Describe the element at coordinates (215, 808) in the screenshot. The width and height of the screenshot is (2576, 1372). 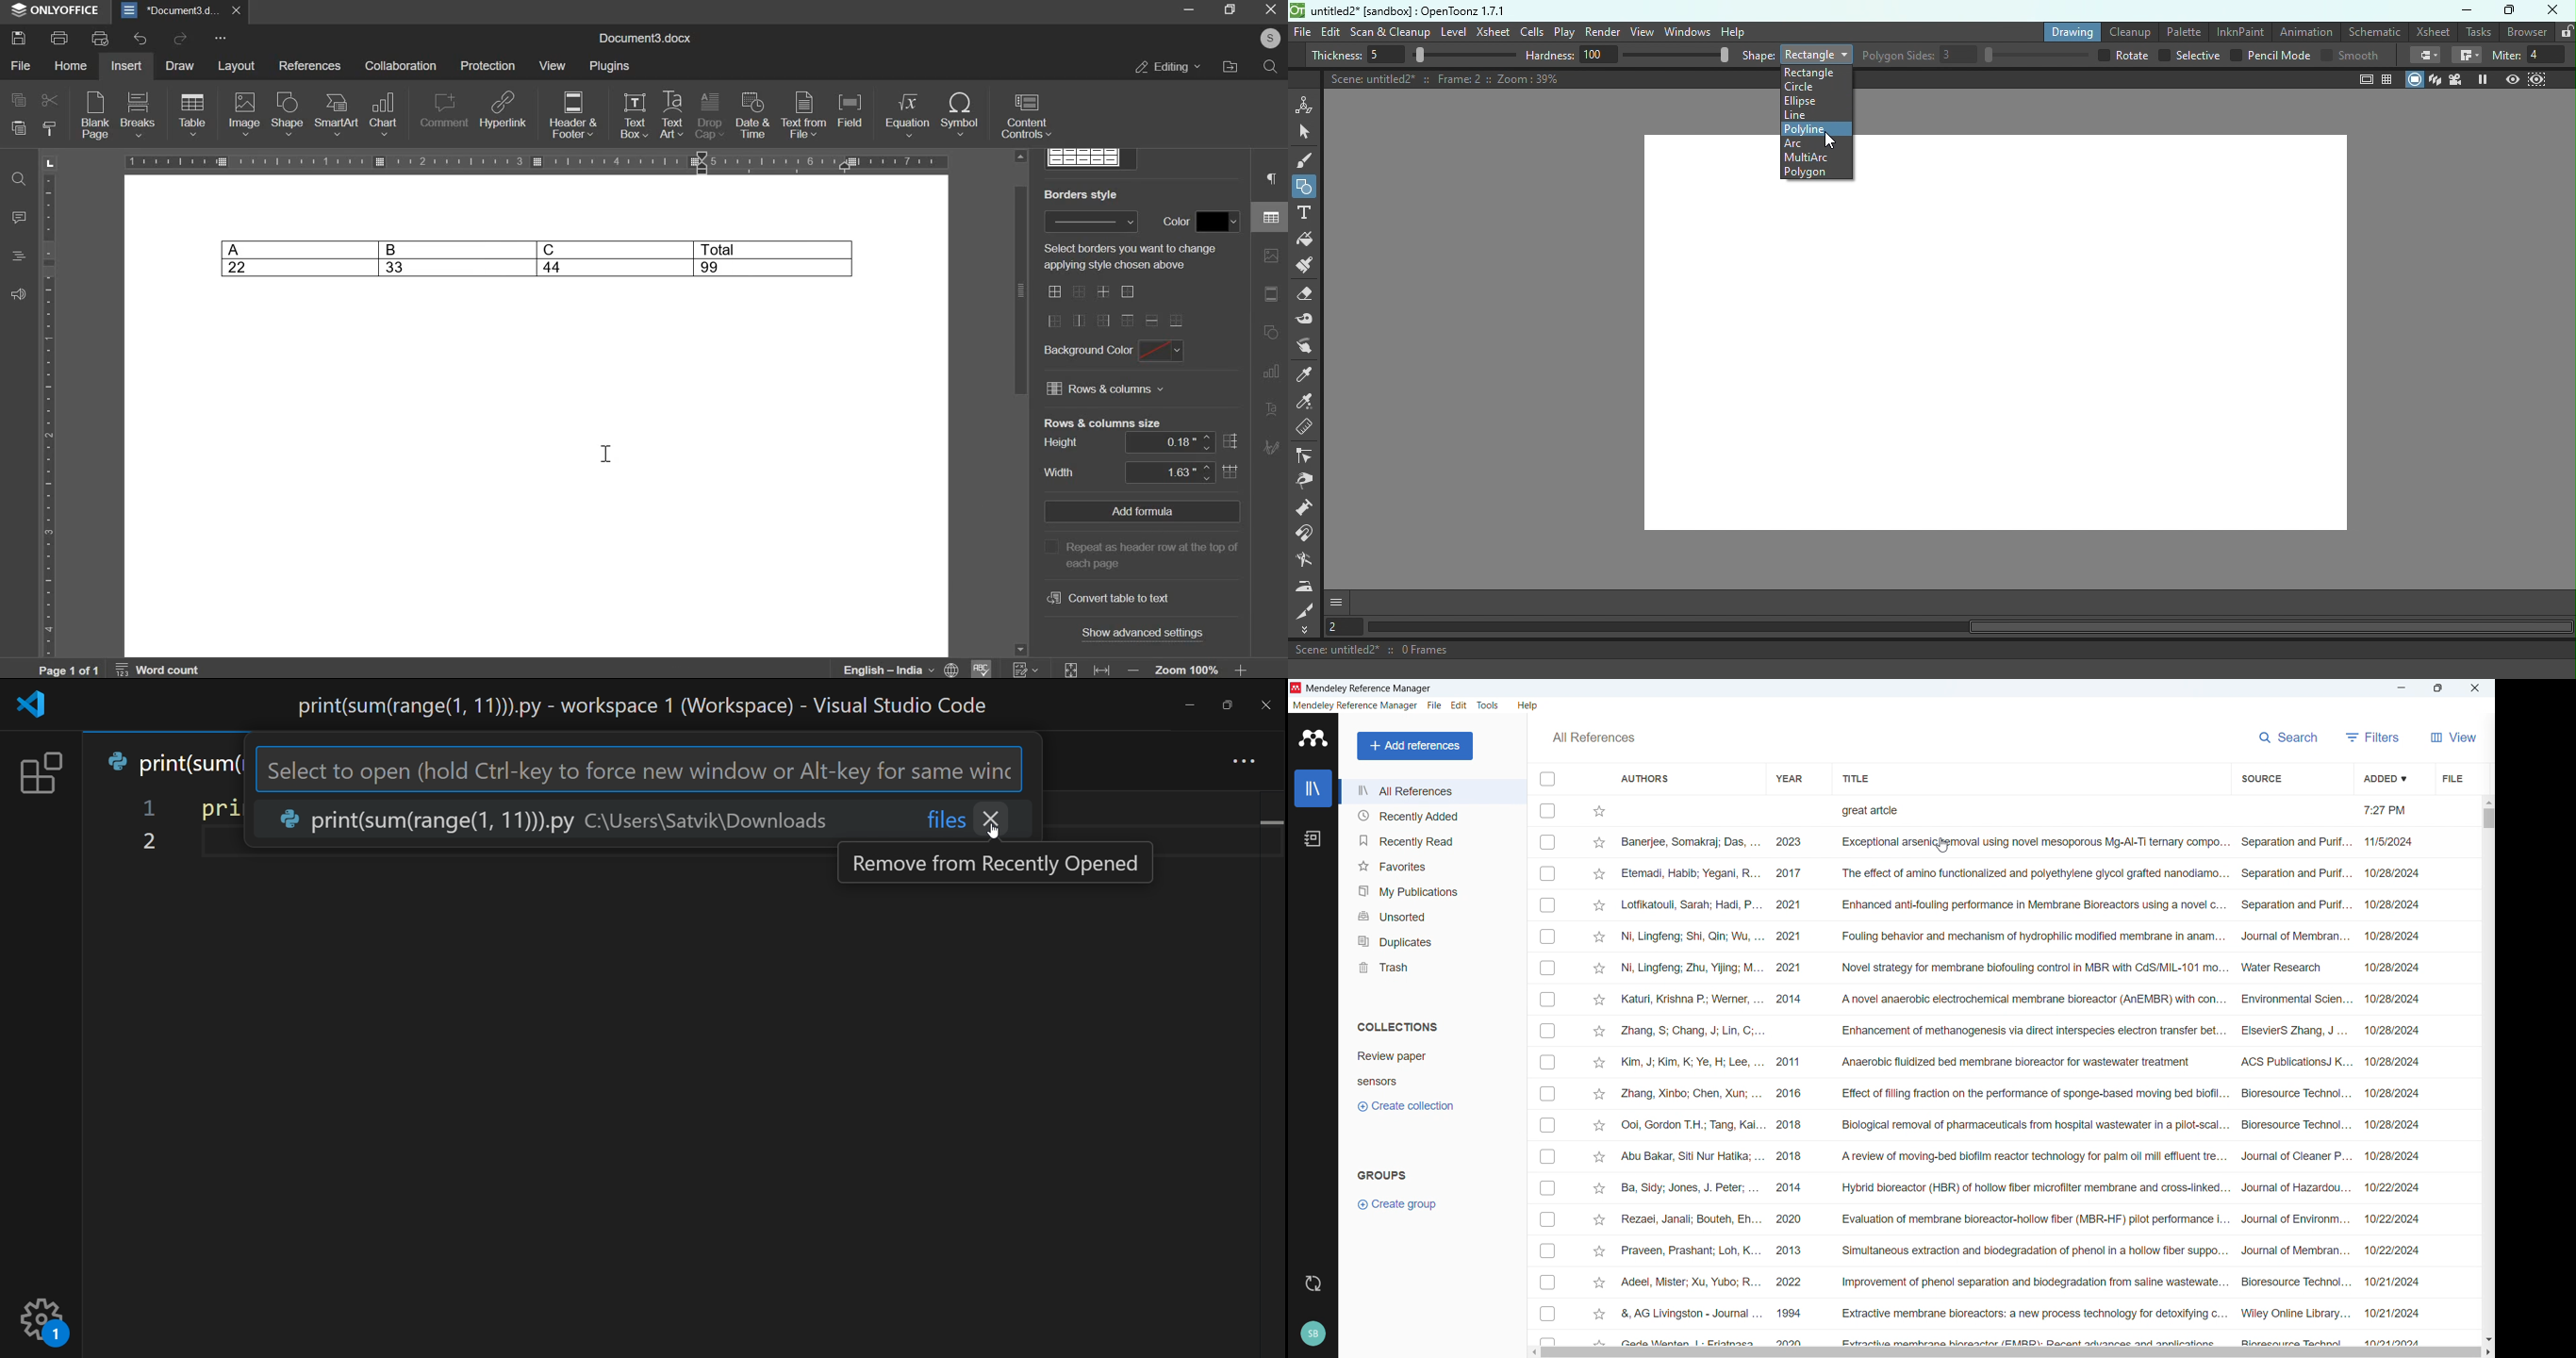
I see `code` at that location.